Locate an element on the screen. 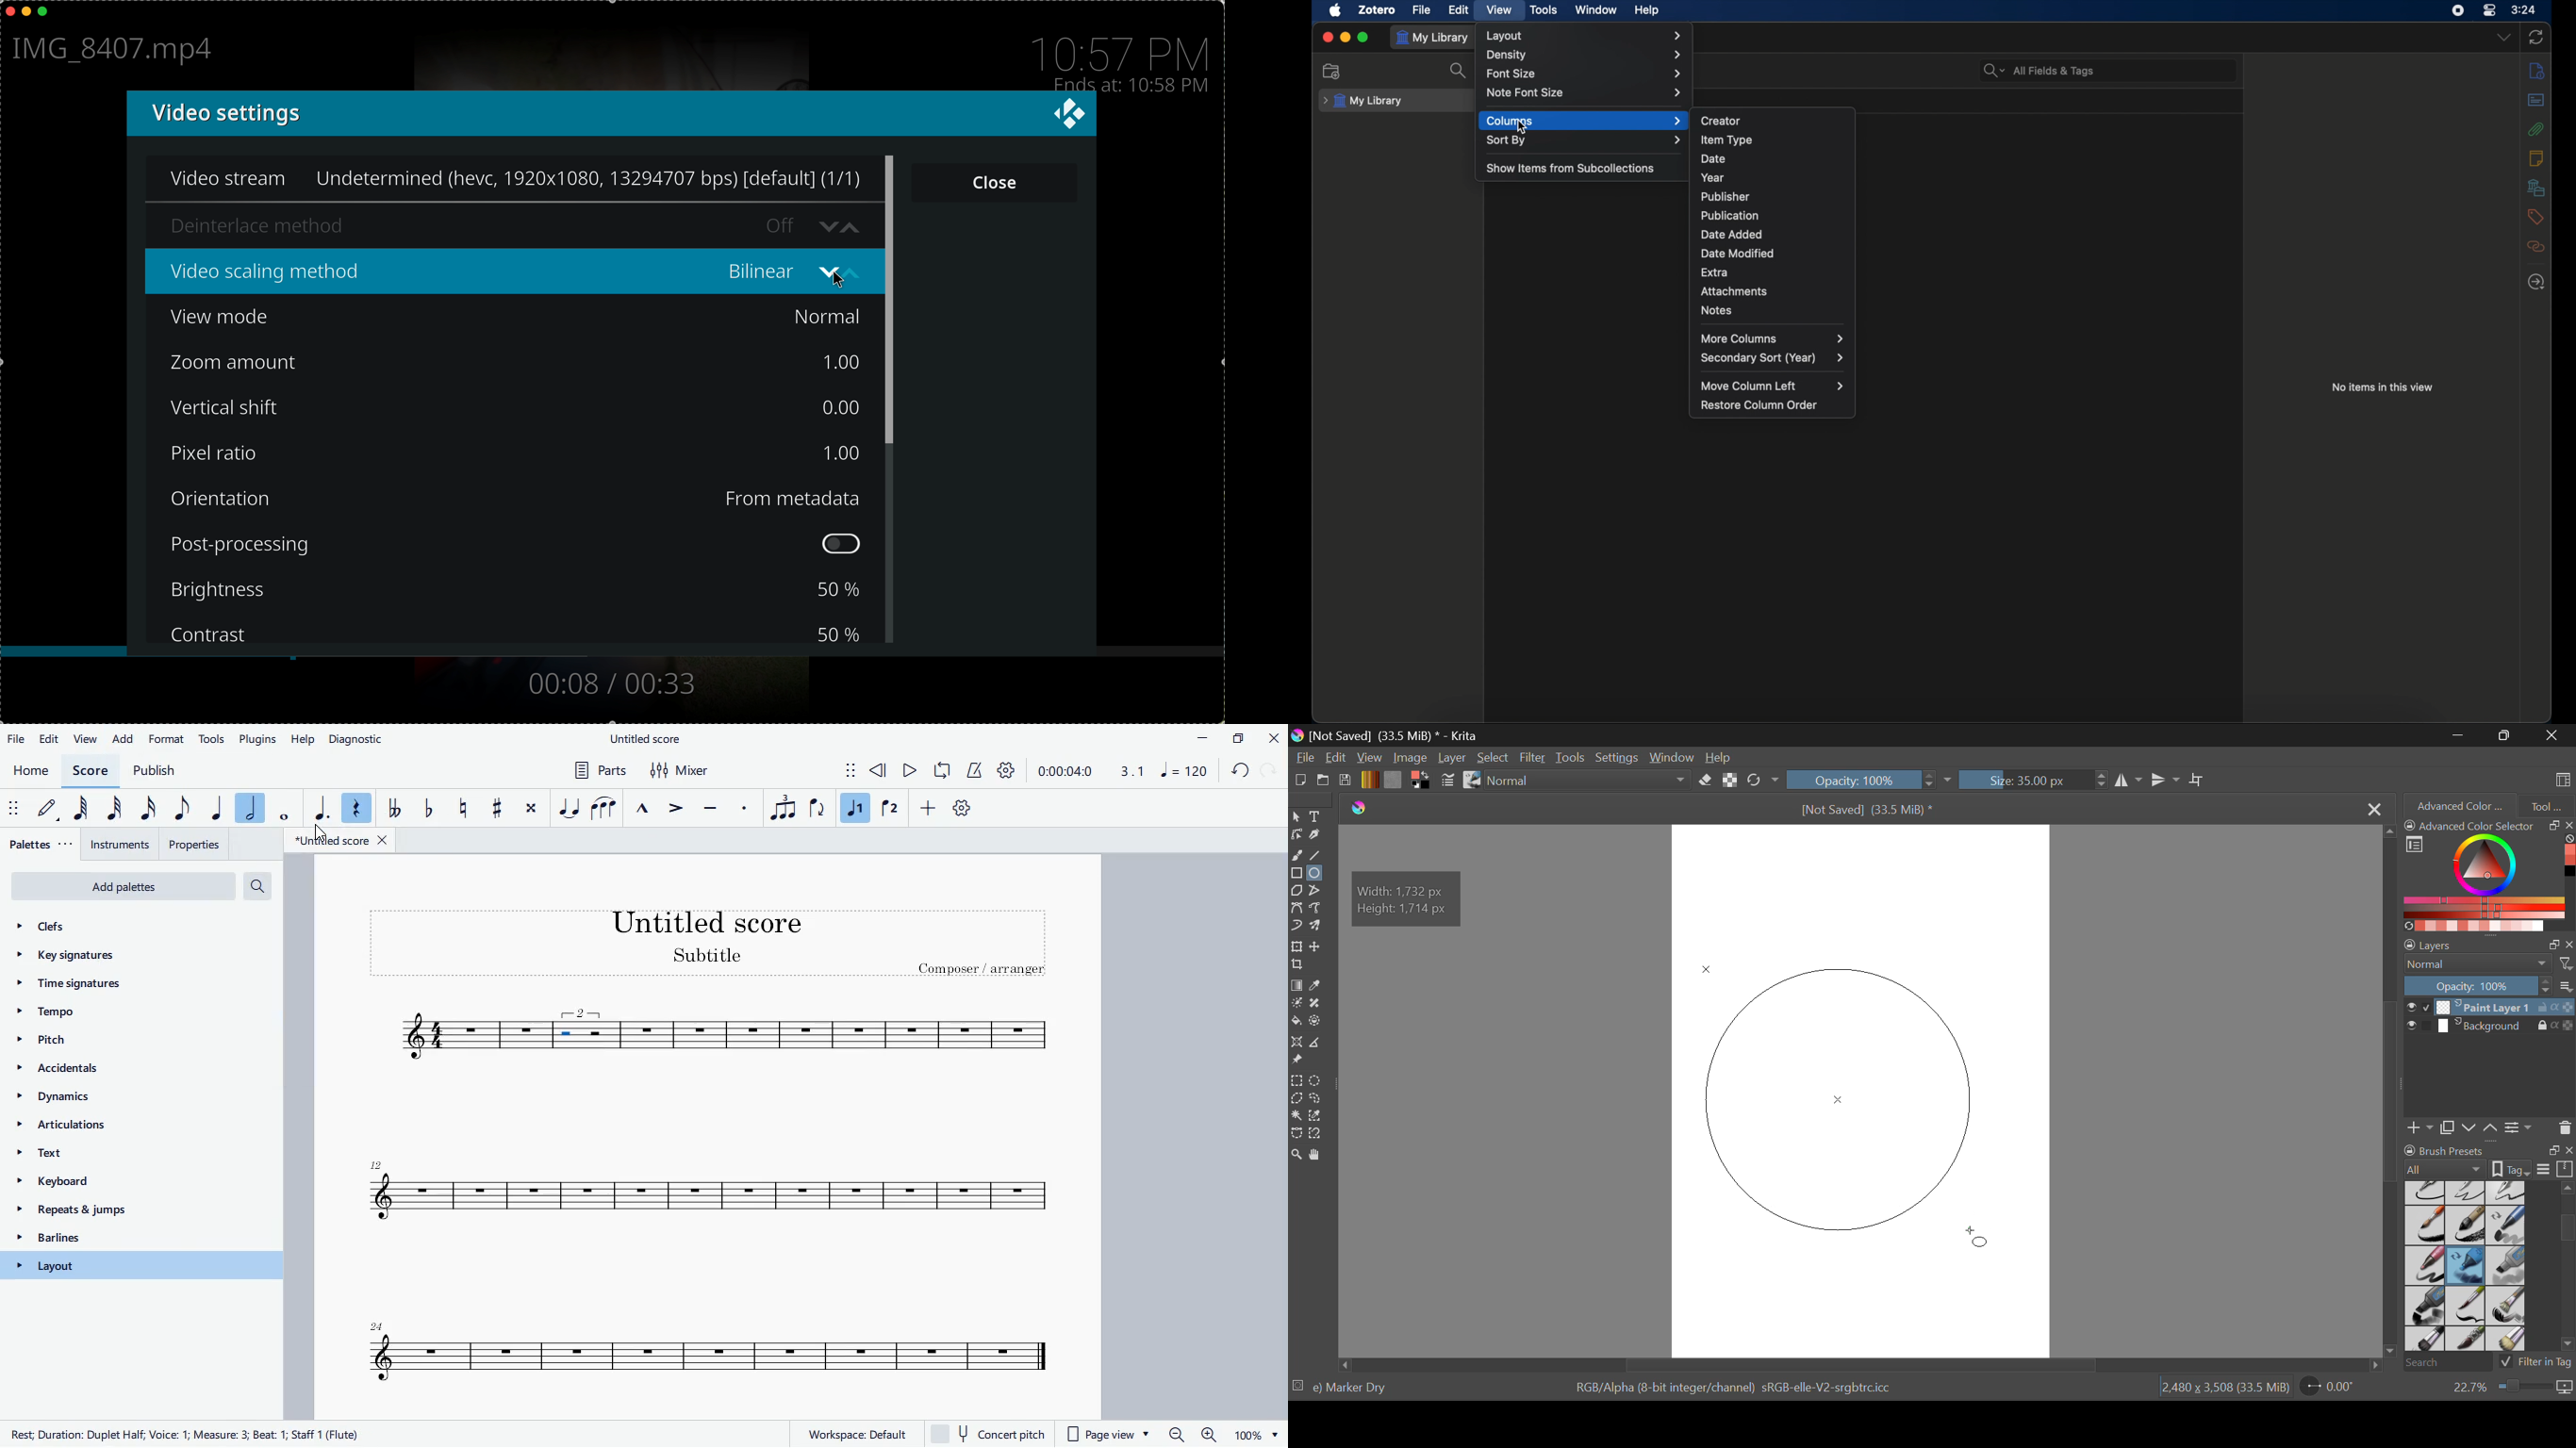 This screenshot has width=2576, height=1456. selected palette is located at coordinates (142, 1265).